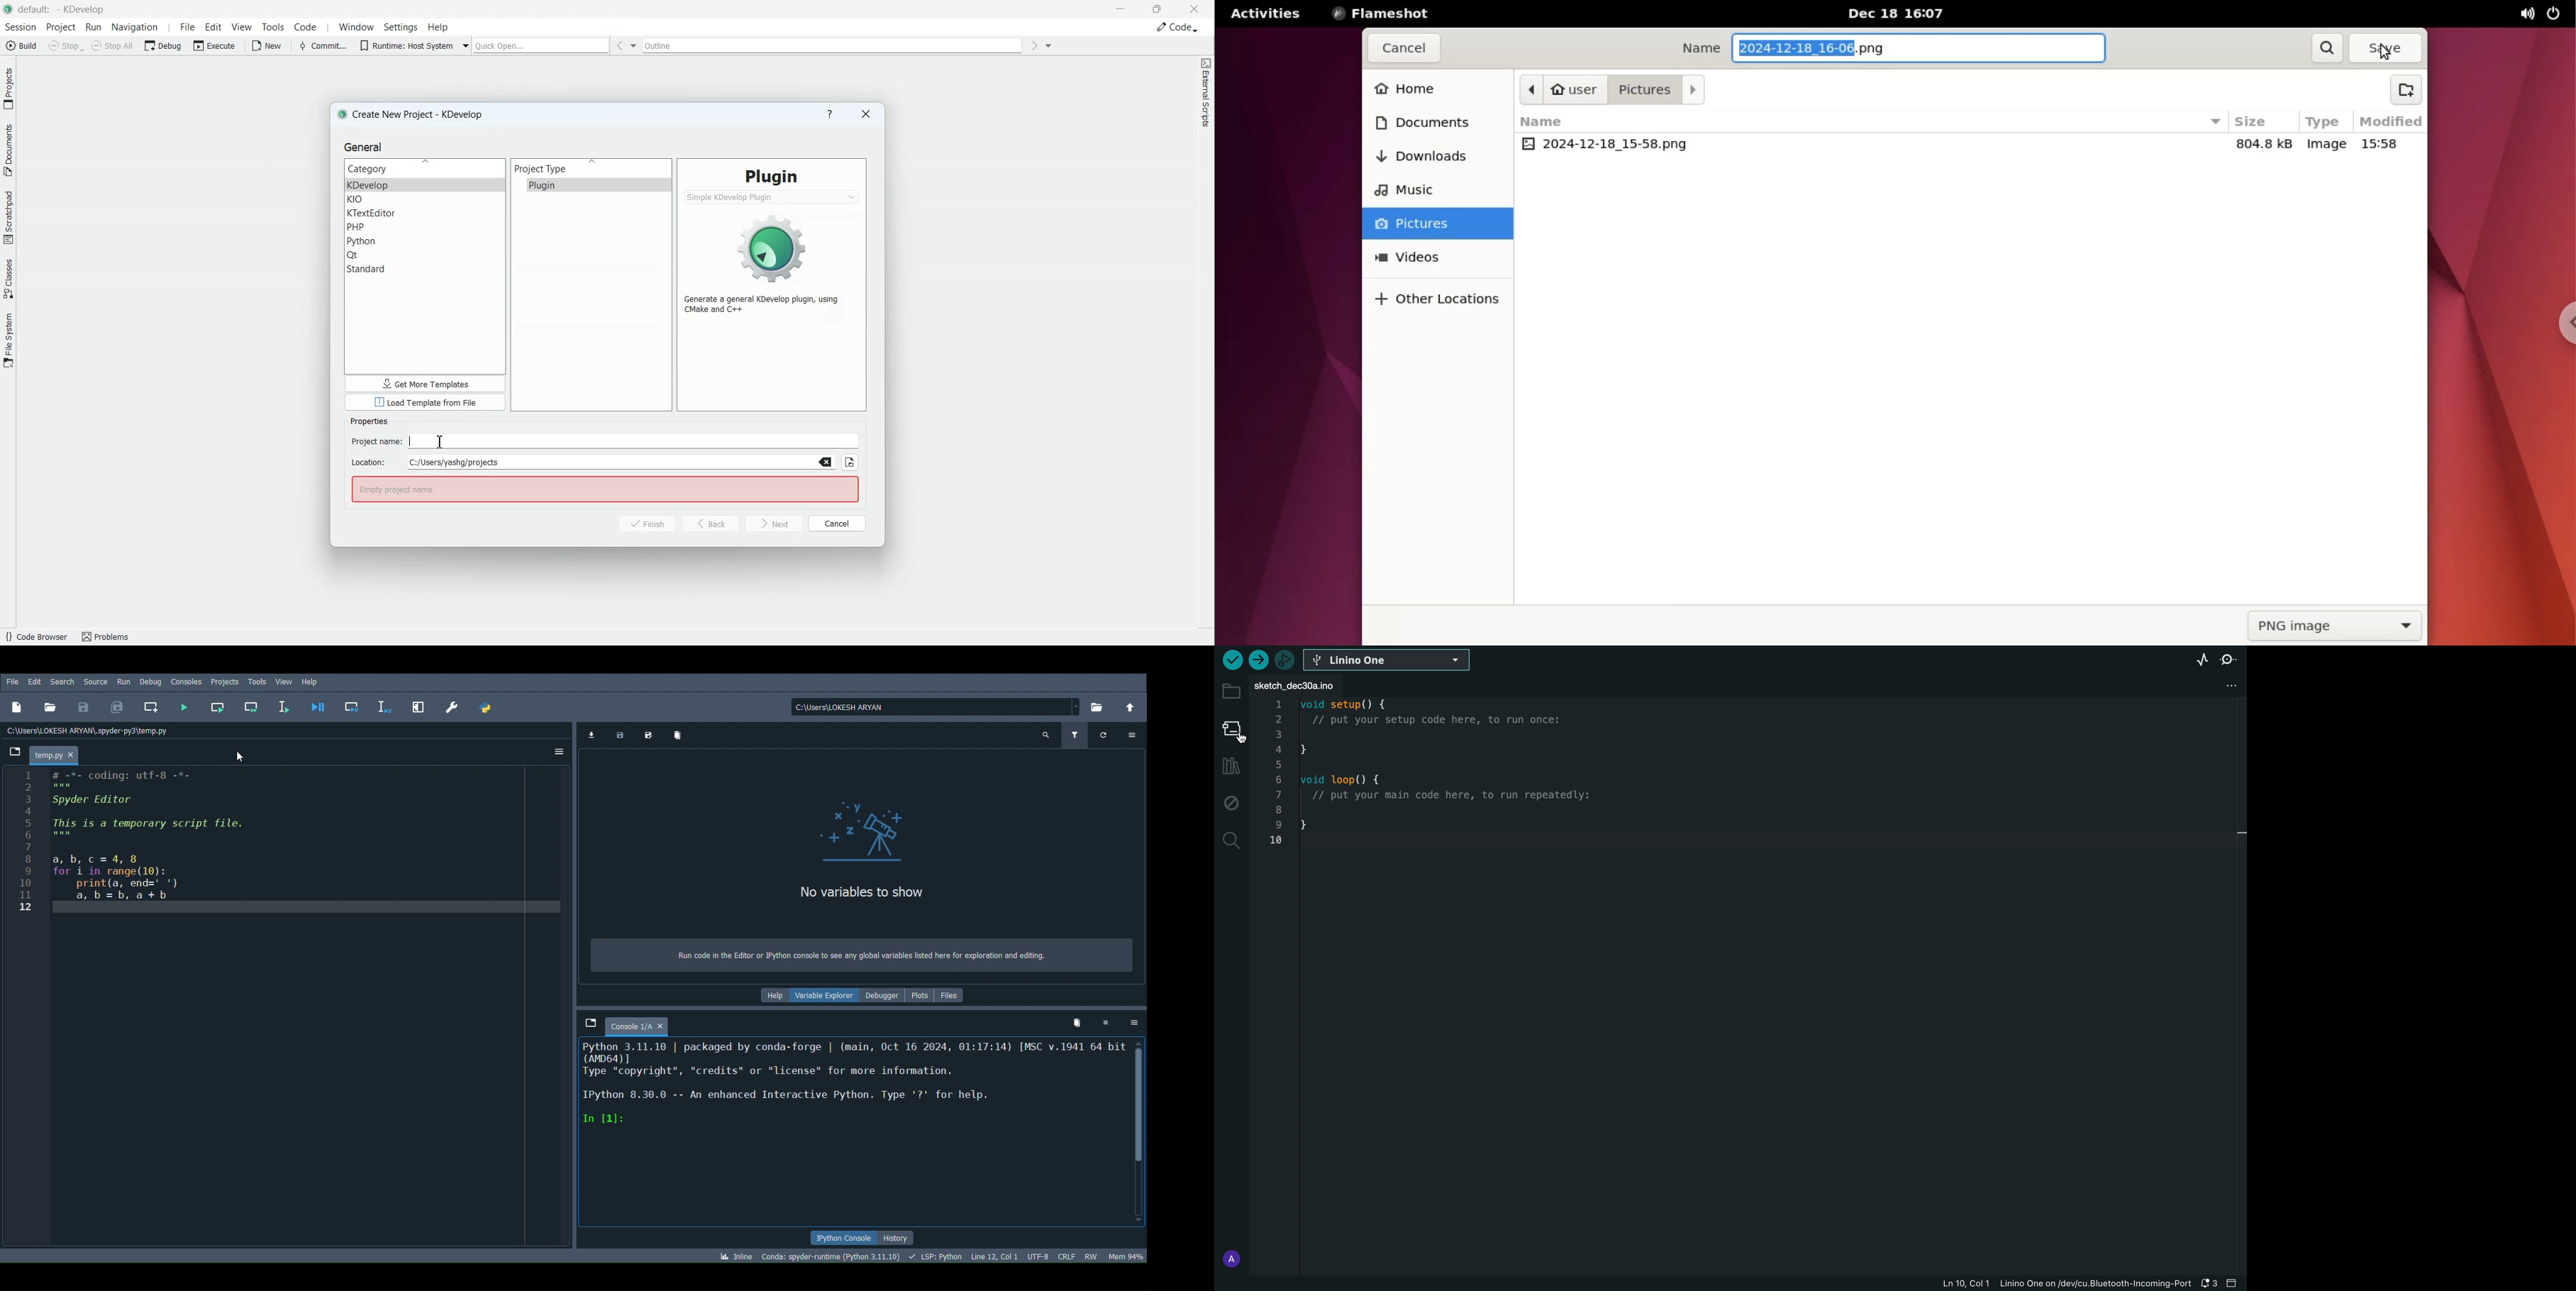 The image size is (2576, 1316). What do you see at coordinates (319, 705) in the screenshot?
I see `Debug file (Ctrl + F5)` at bounding box center [319, 705].